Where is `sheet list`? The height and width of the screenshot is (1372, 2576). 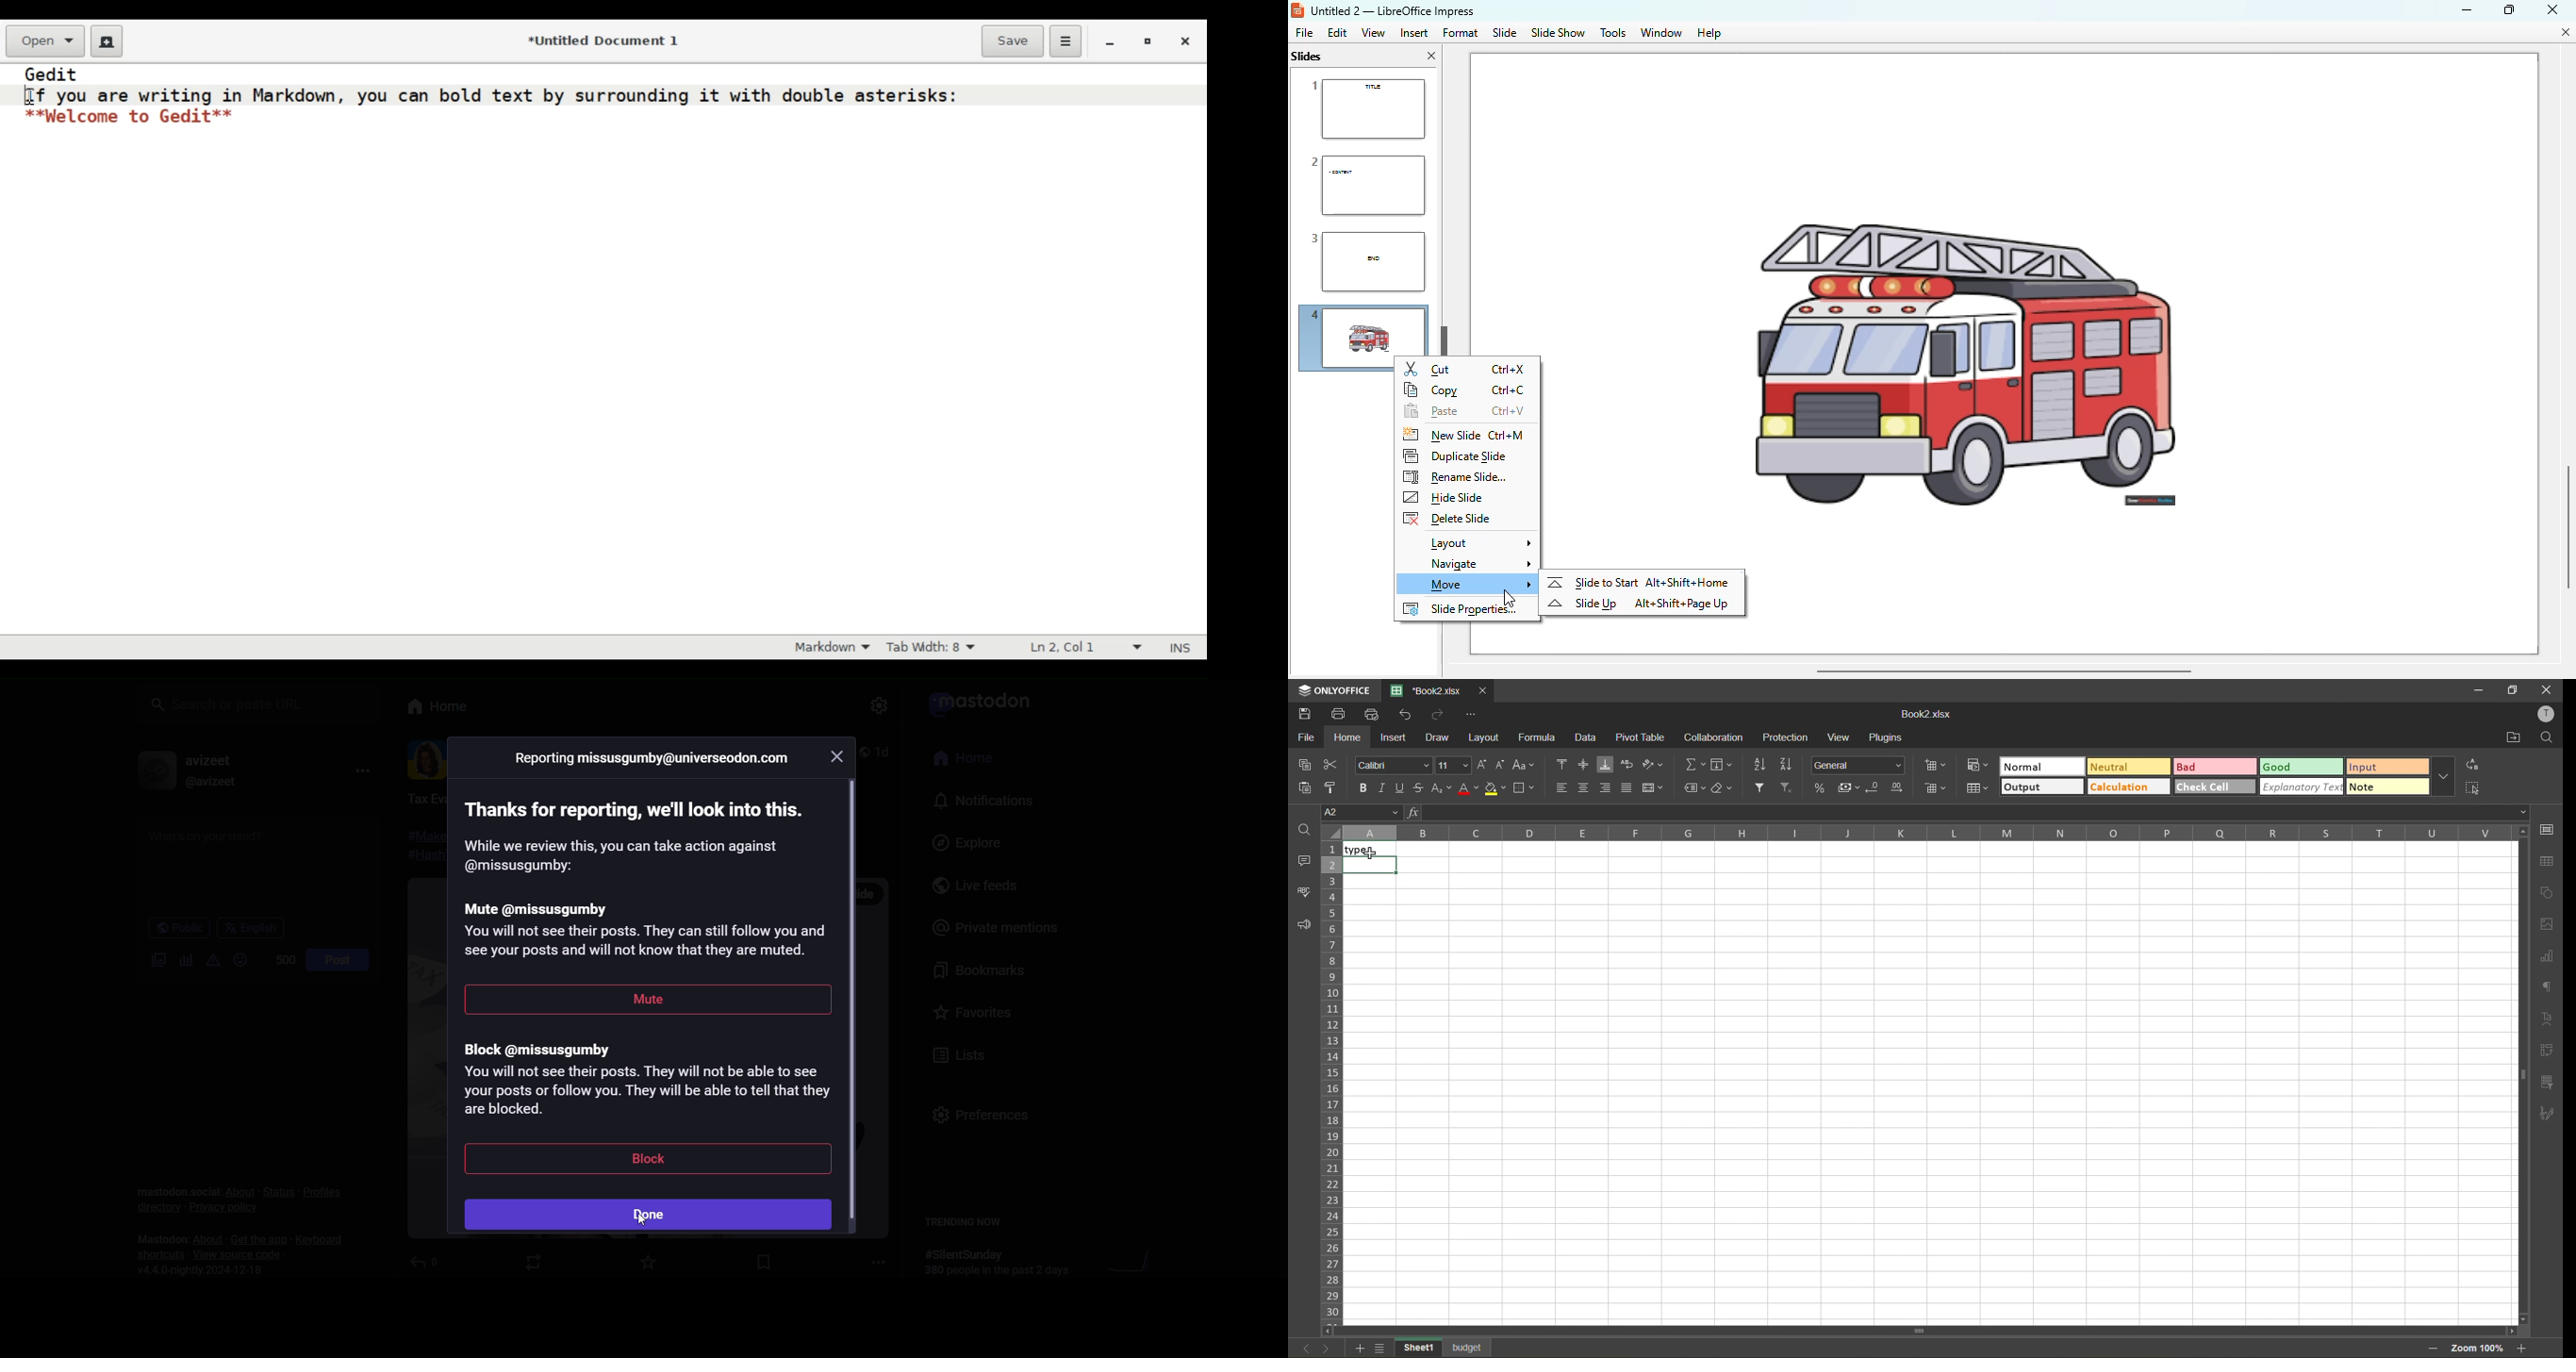 sheet list is located at coordinates (1380, 1349).